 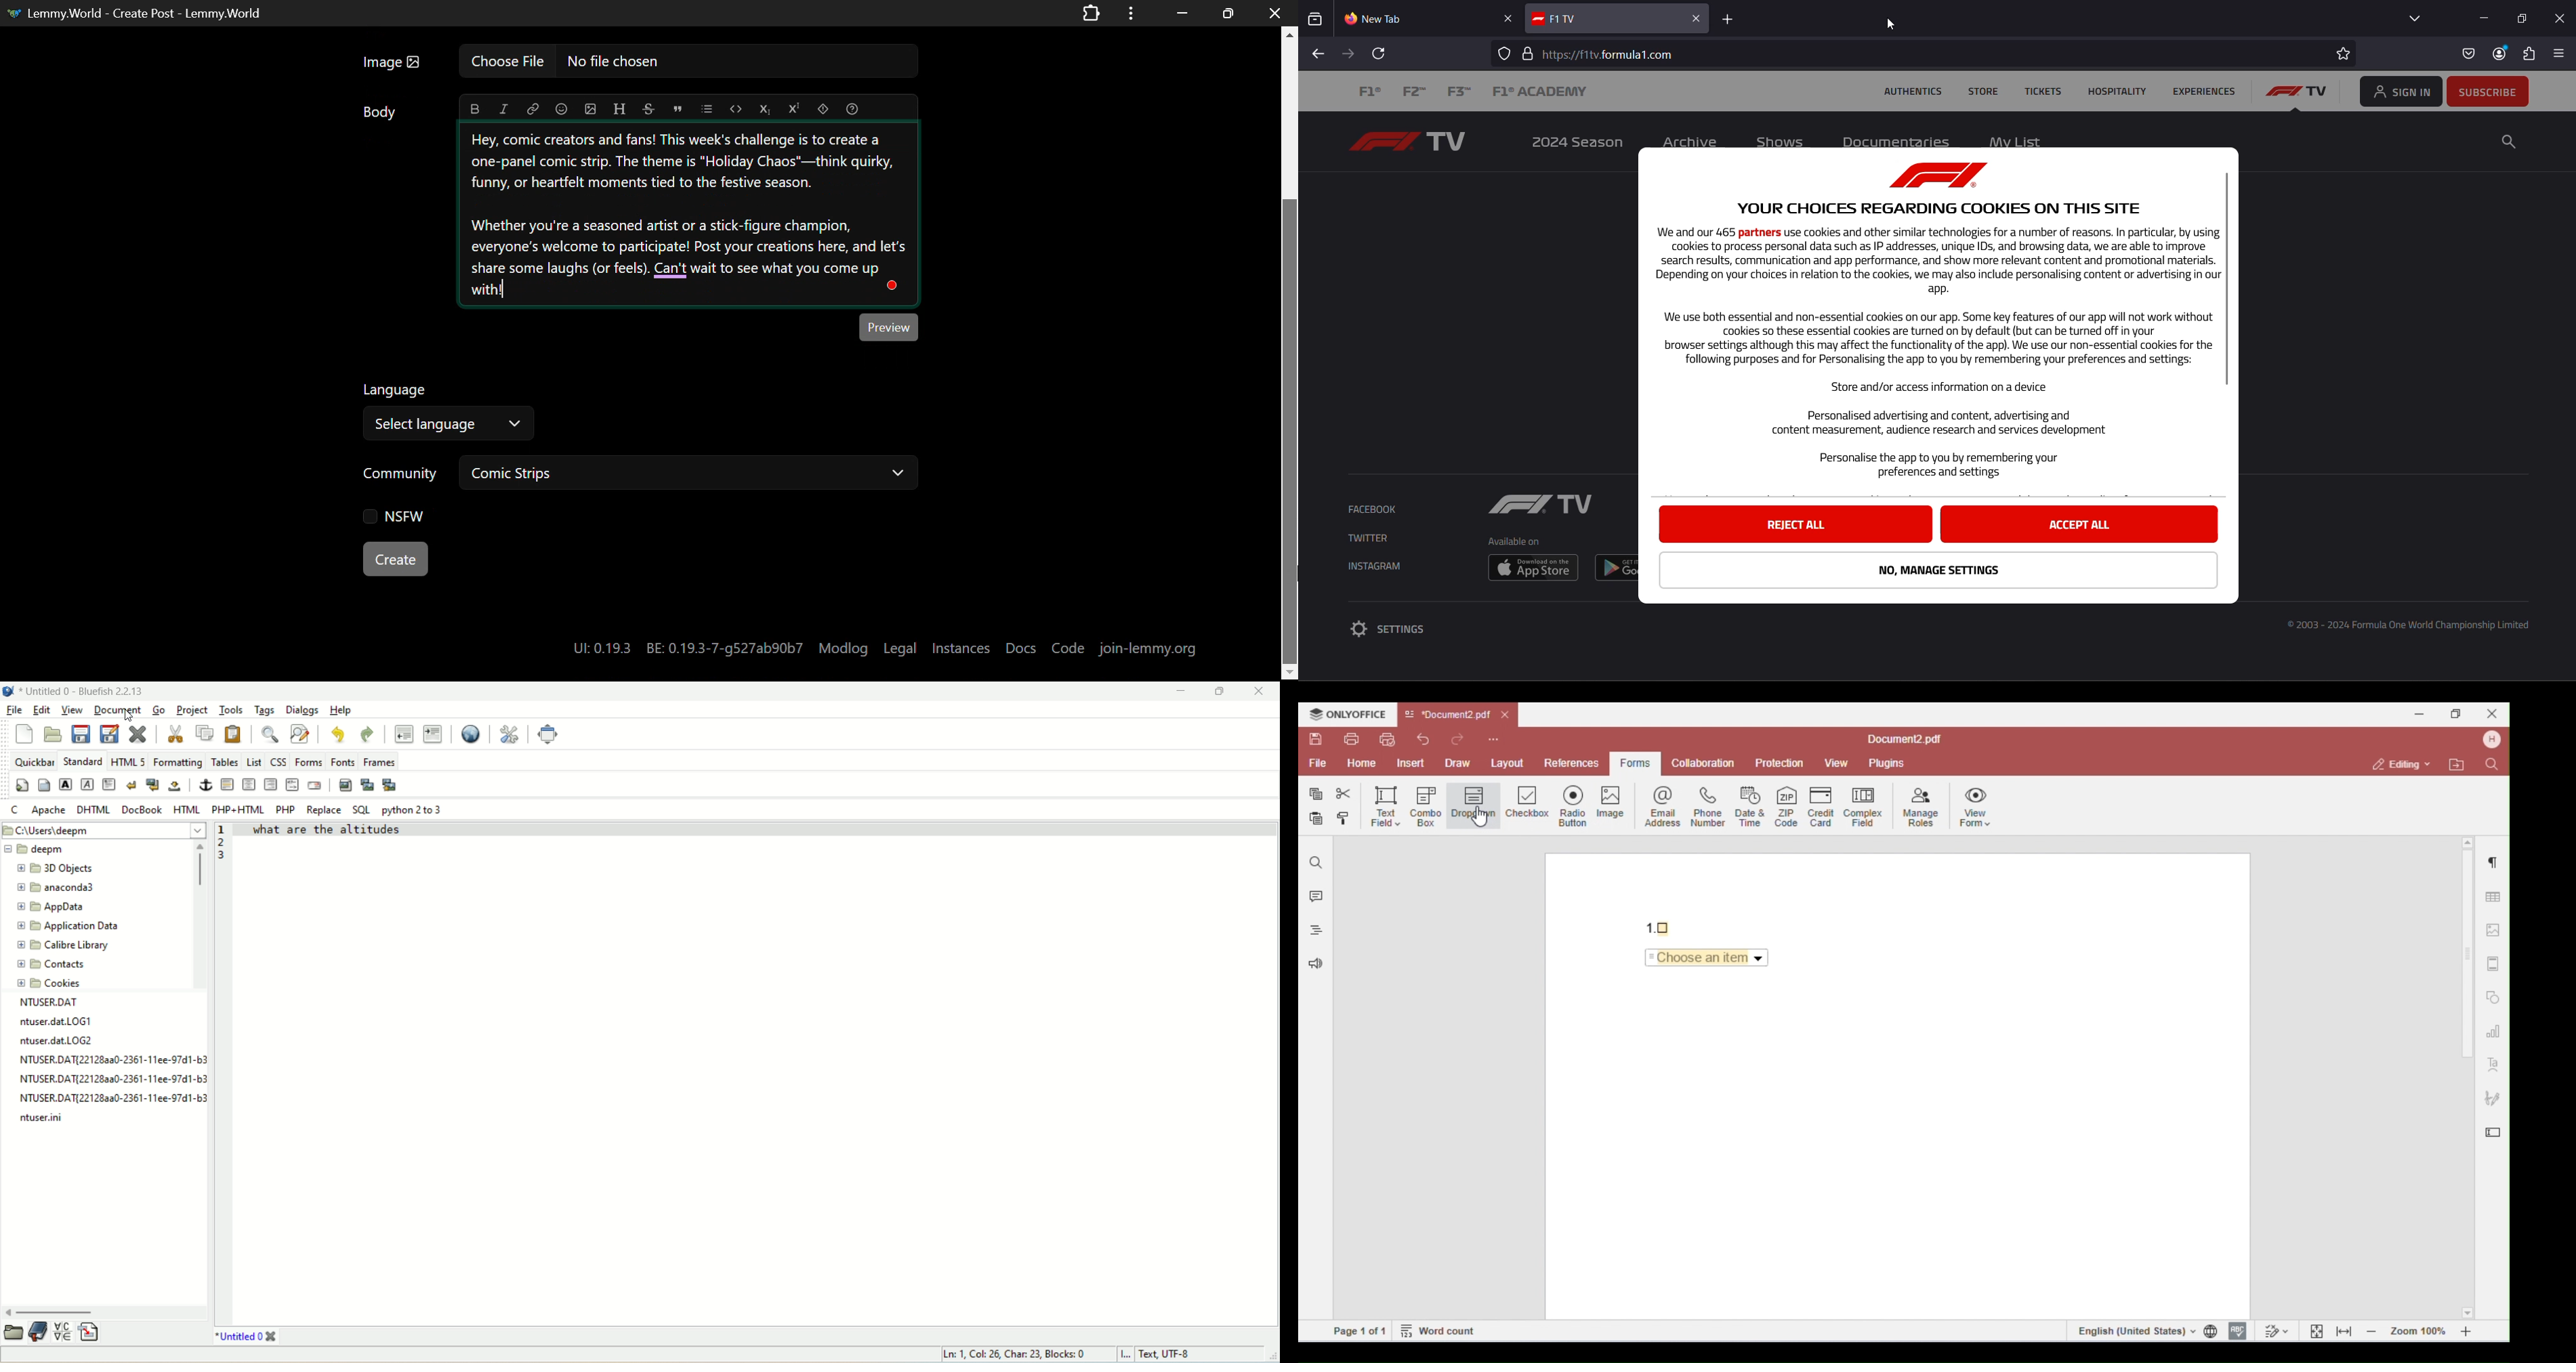 I want to click on save current file, so click(x=82, y=734).